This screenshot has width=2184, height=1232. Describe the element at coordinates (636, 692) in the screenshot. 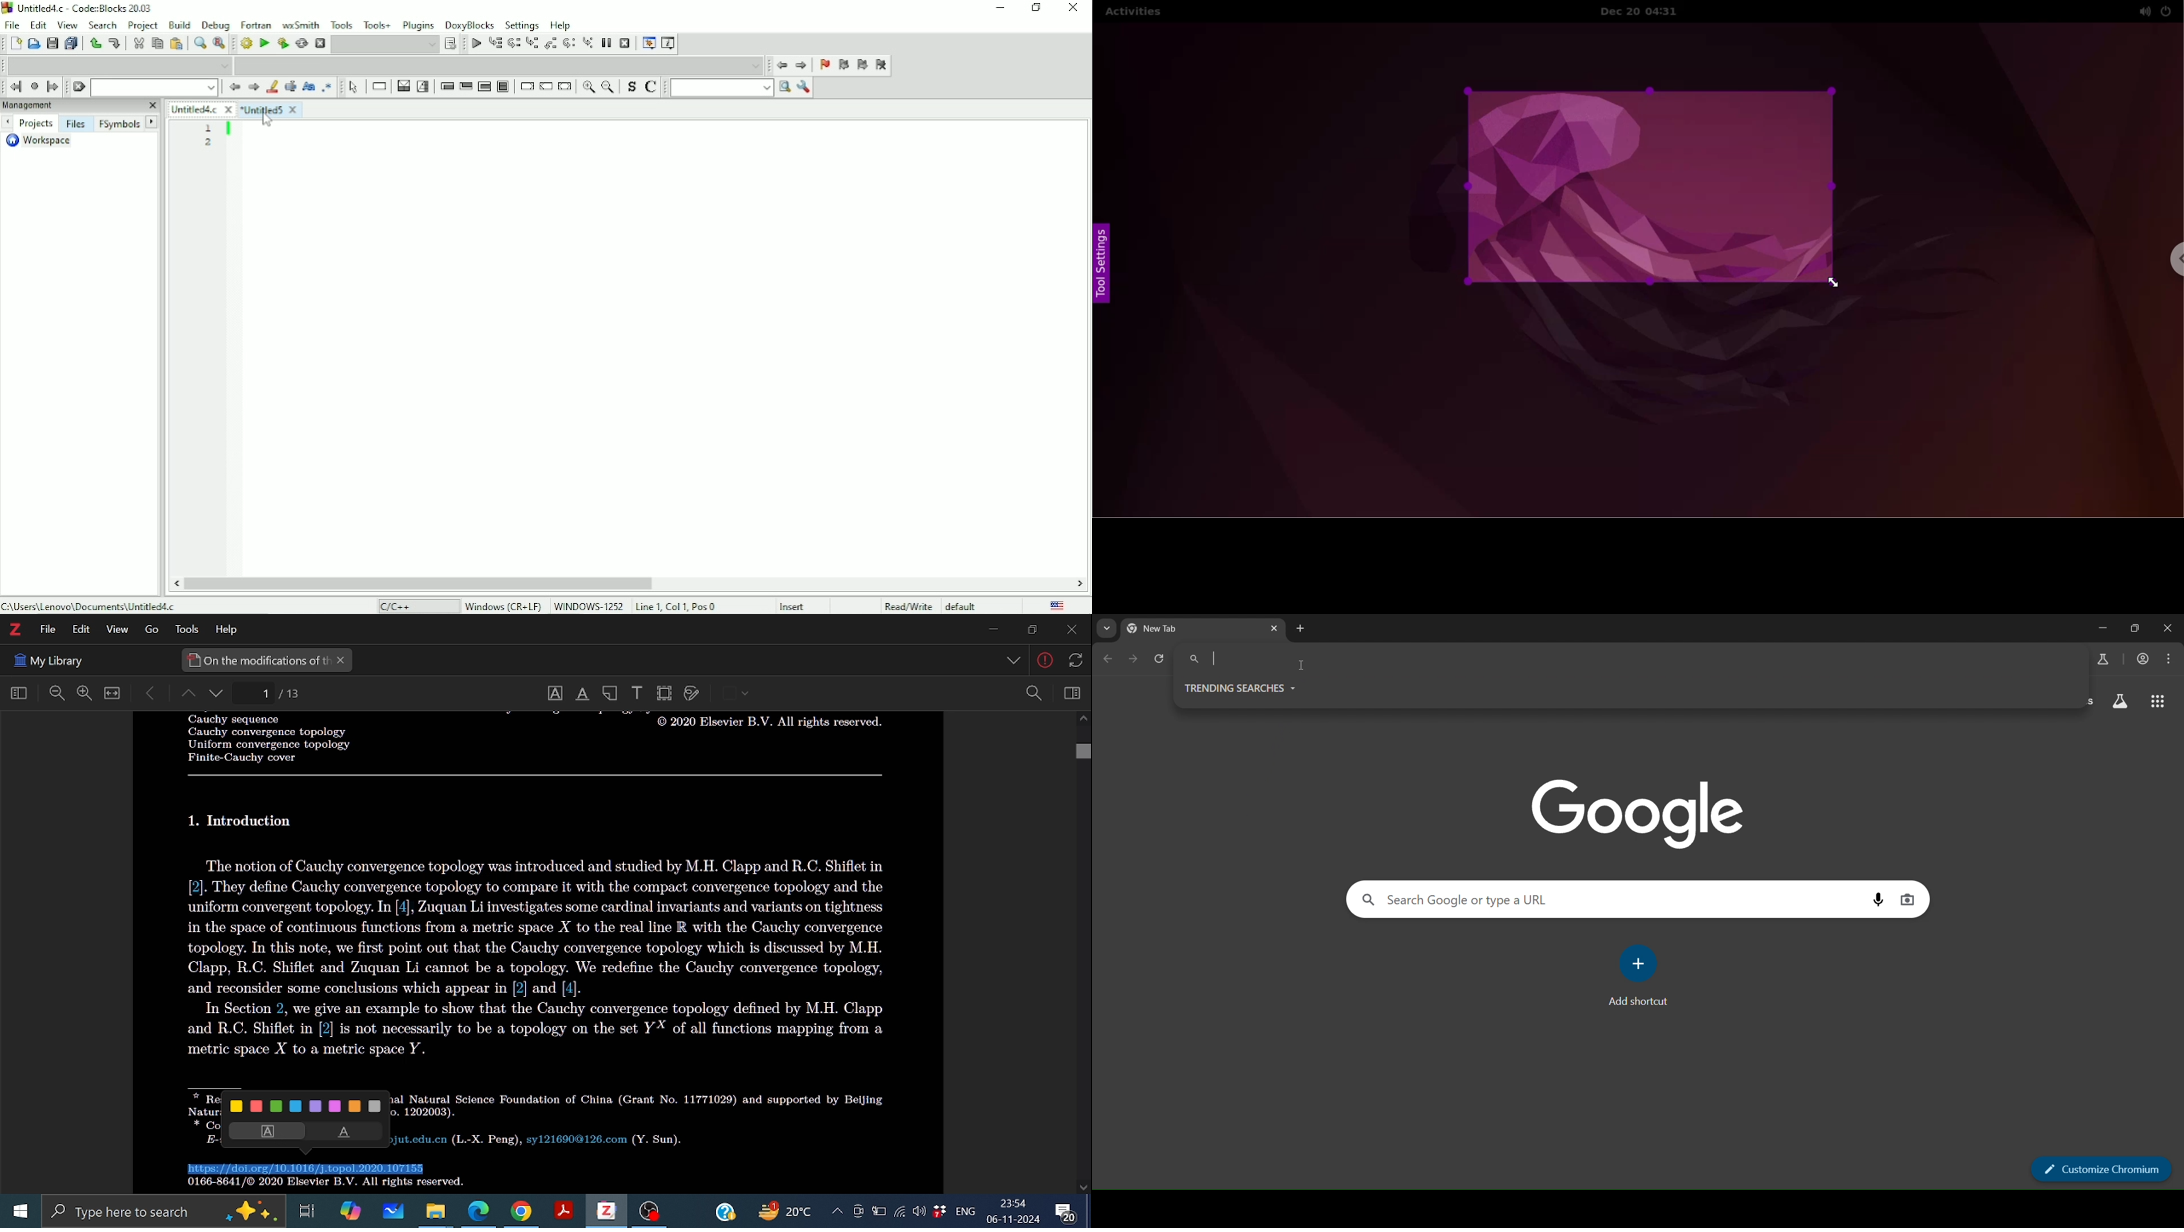

I see `Add text` at that location.